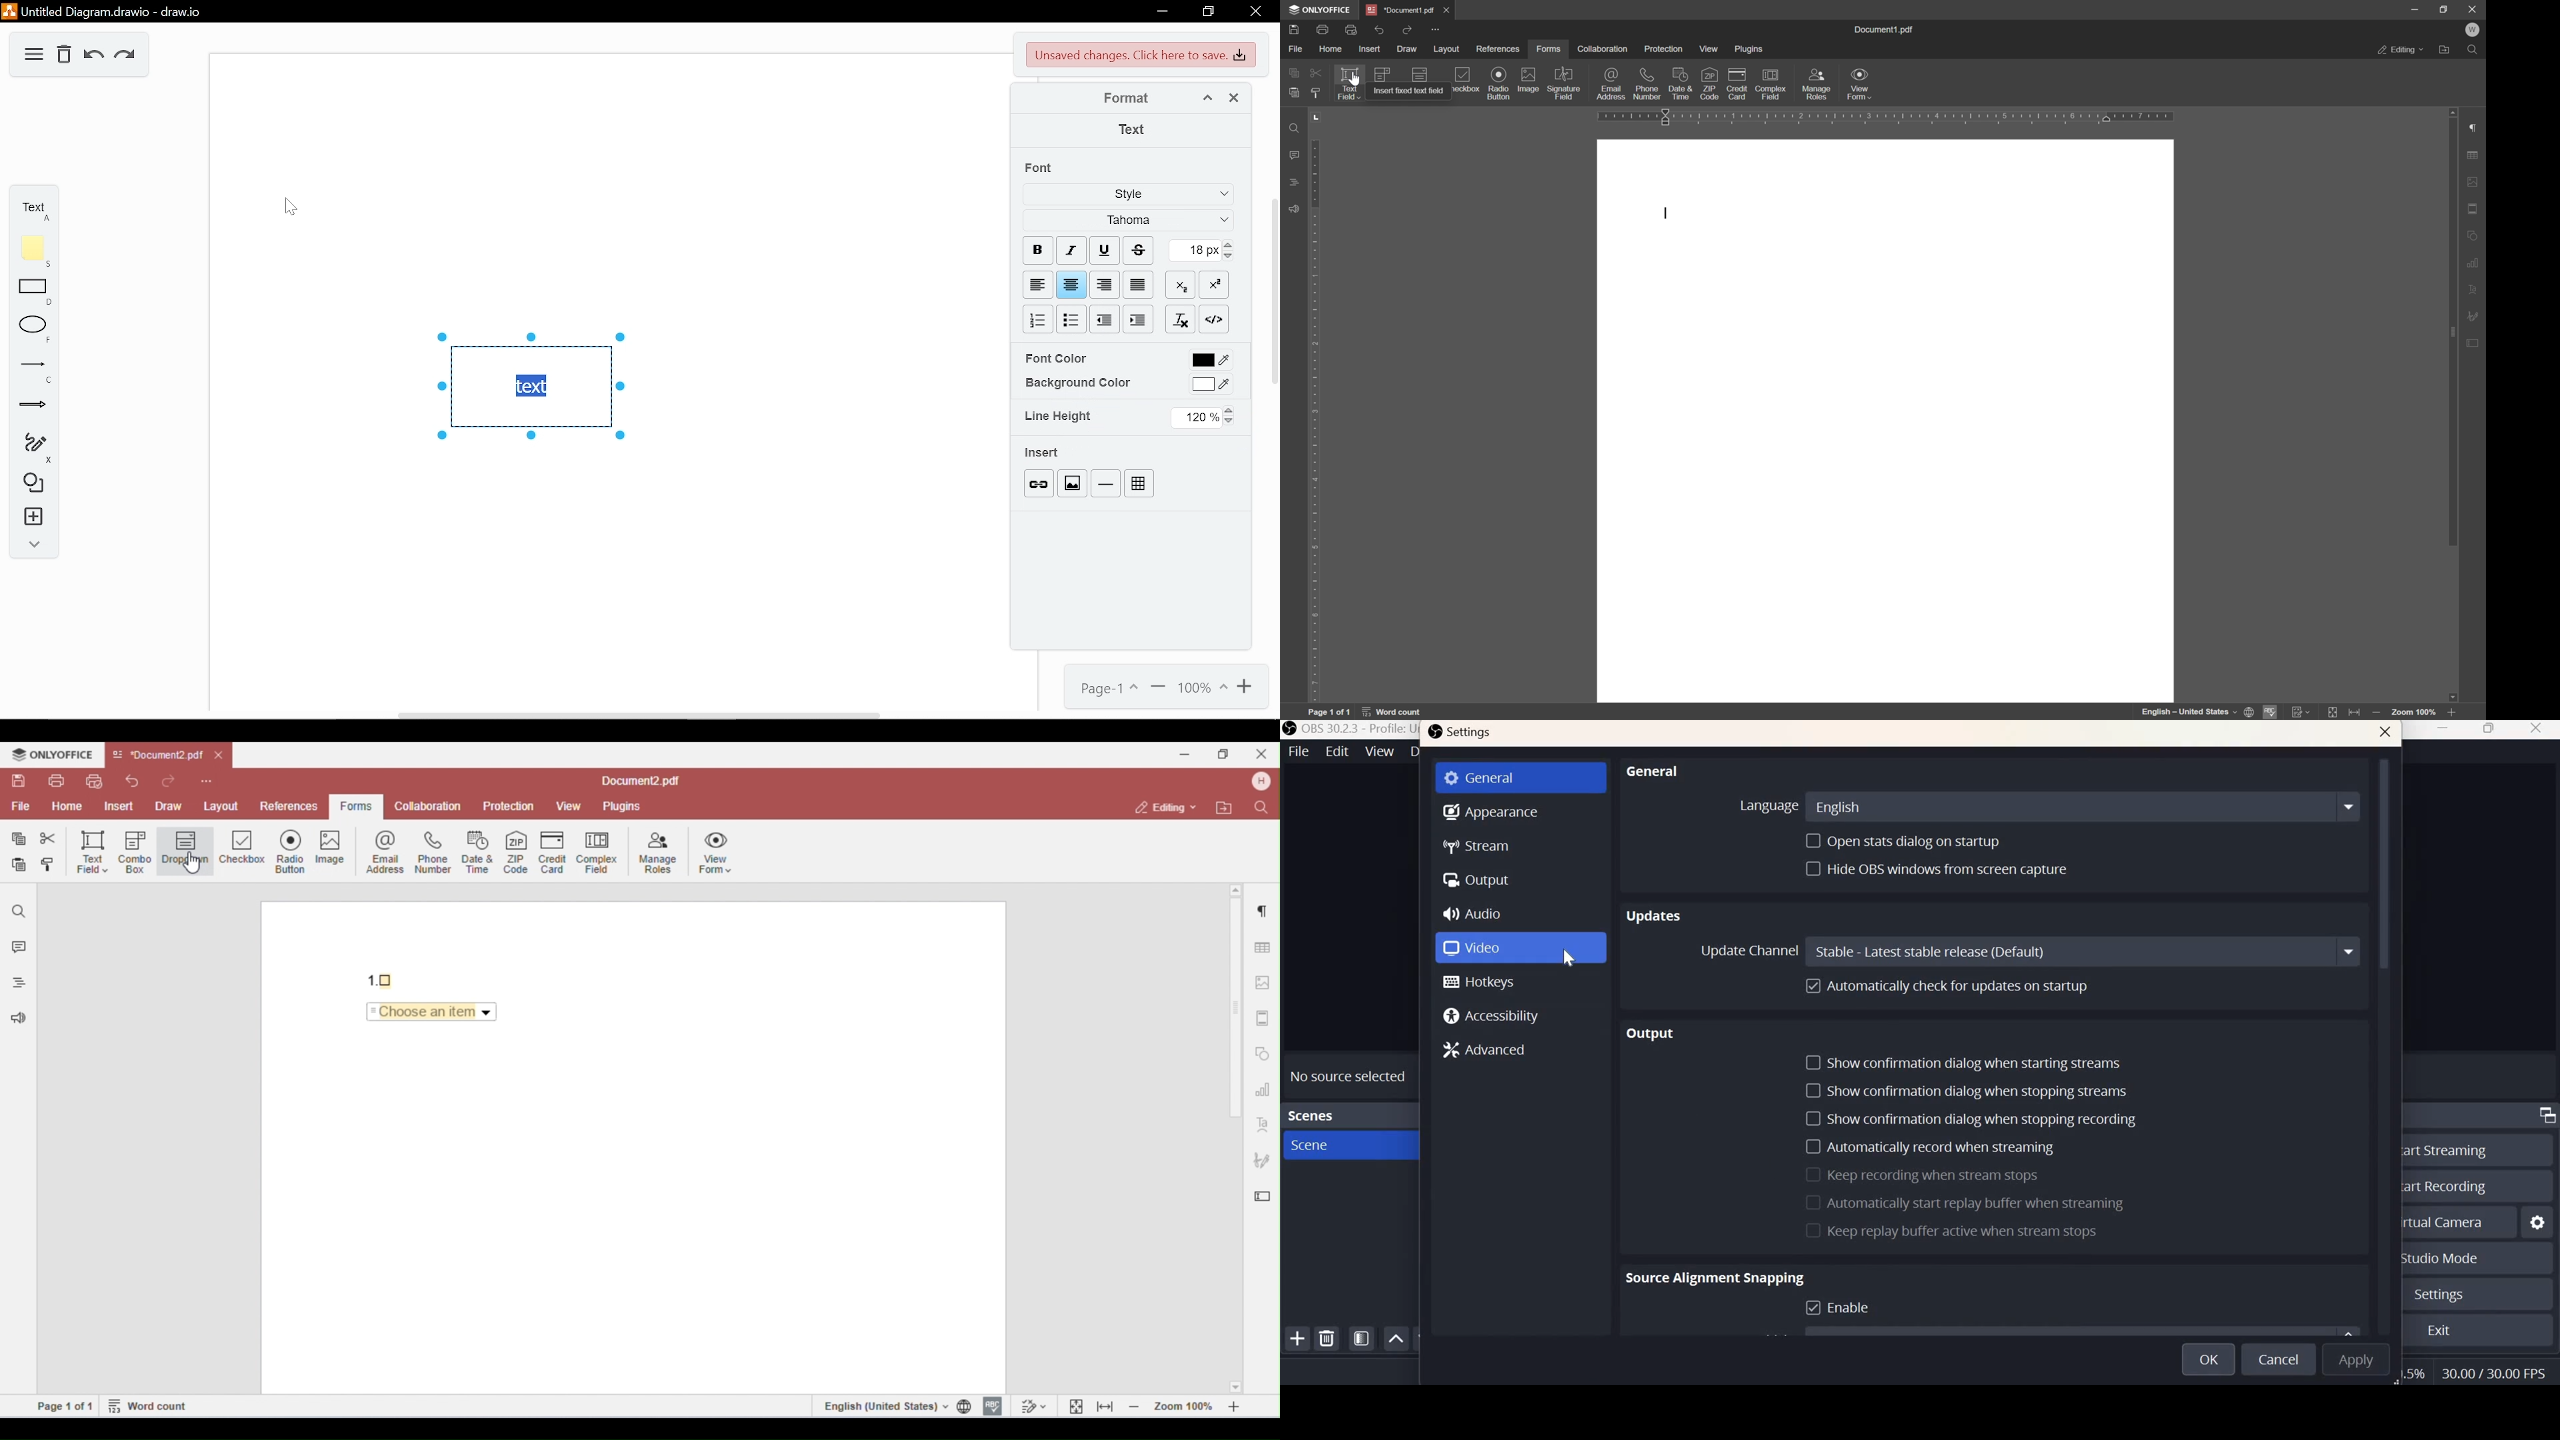 This screenshot has width=2576, height=1456. Describe the element at coordinates (29, 518) in the screenshot. I see `insert` at that location.